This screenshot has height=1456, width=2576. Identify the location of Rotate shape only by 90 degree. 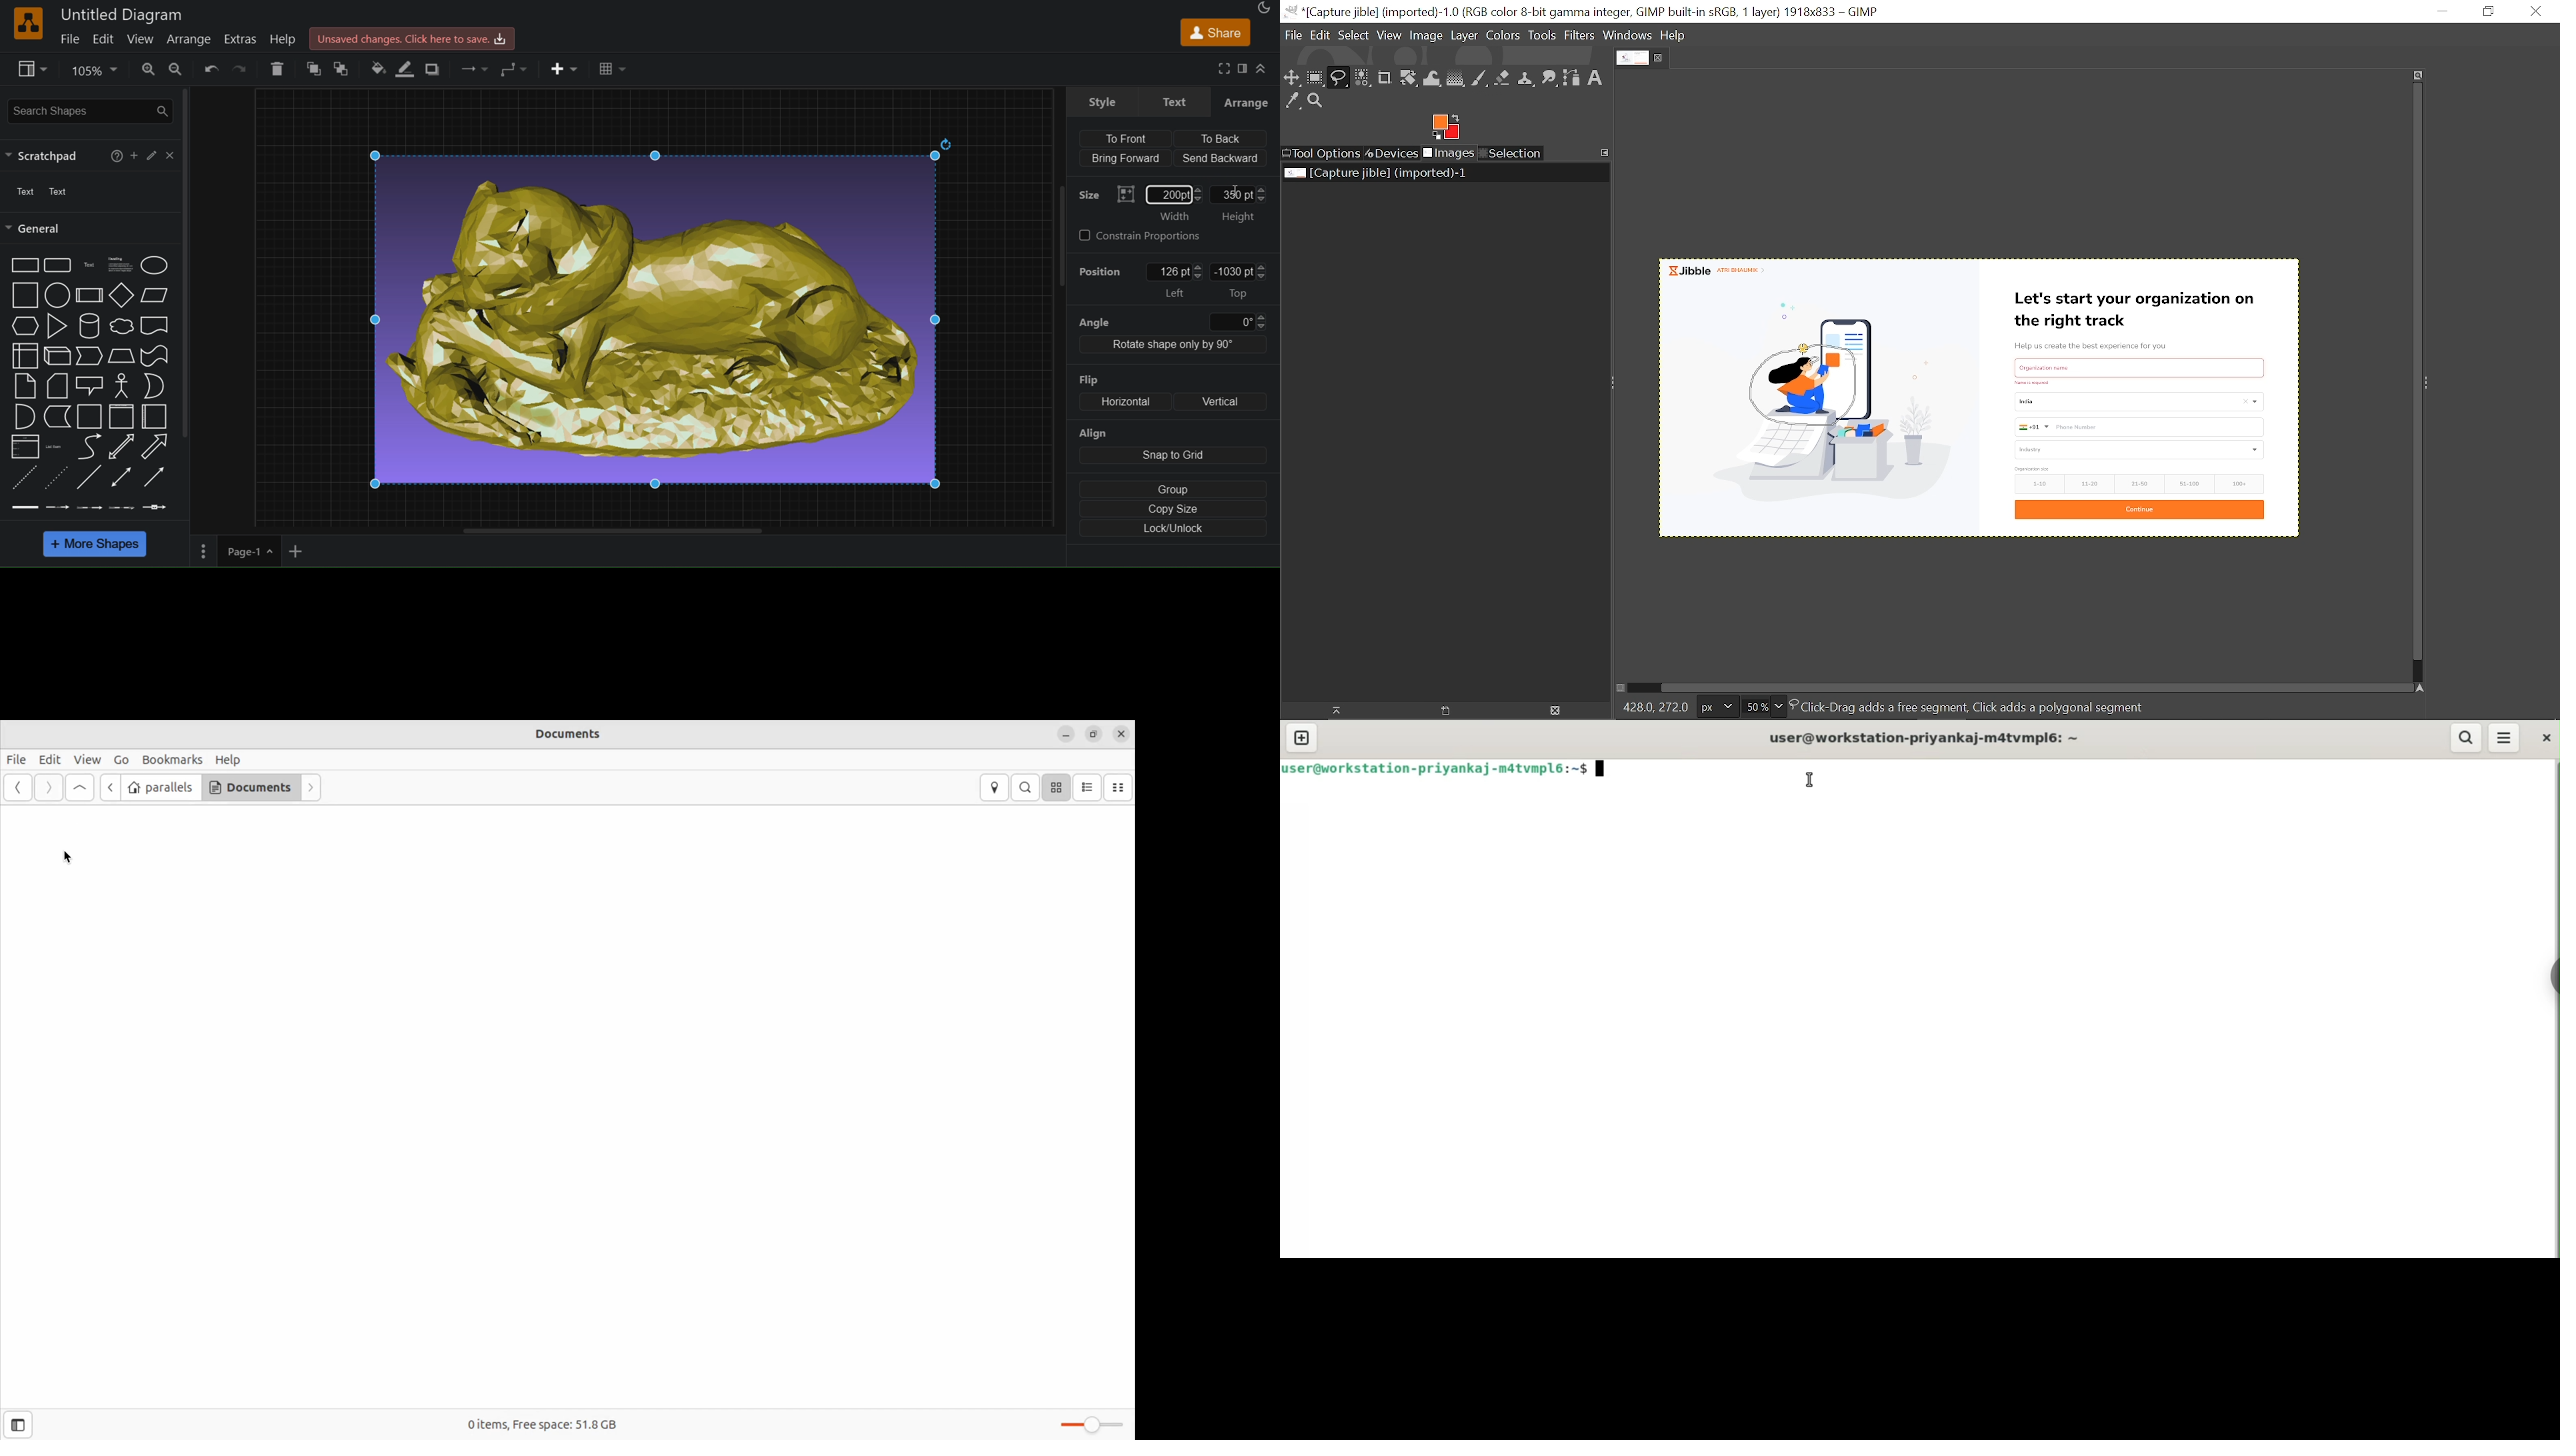
(1172, 347).